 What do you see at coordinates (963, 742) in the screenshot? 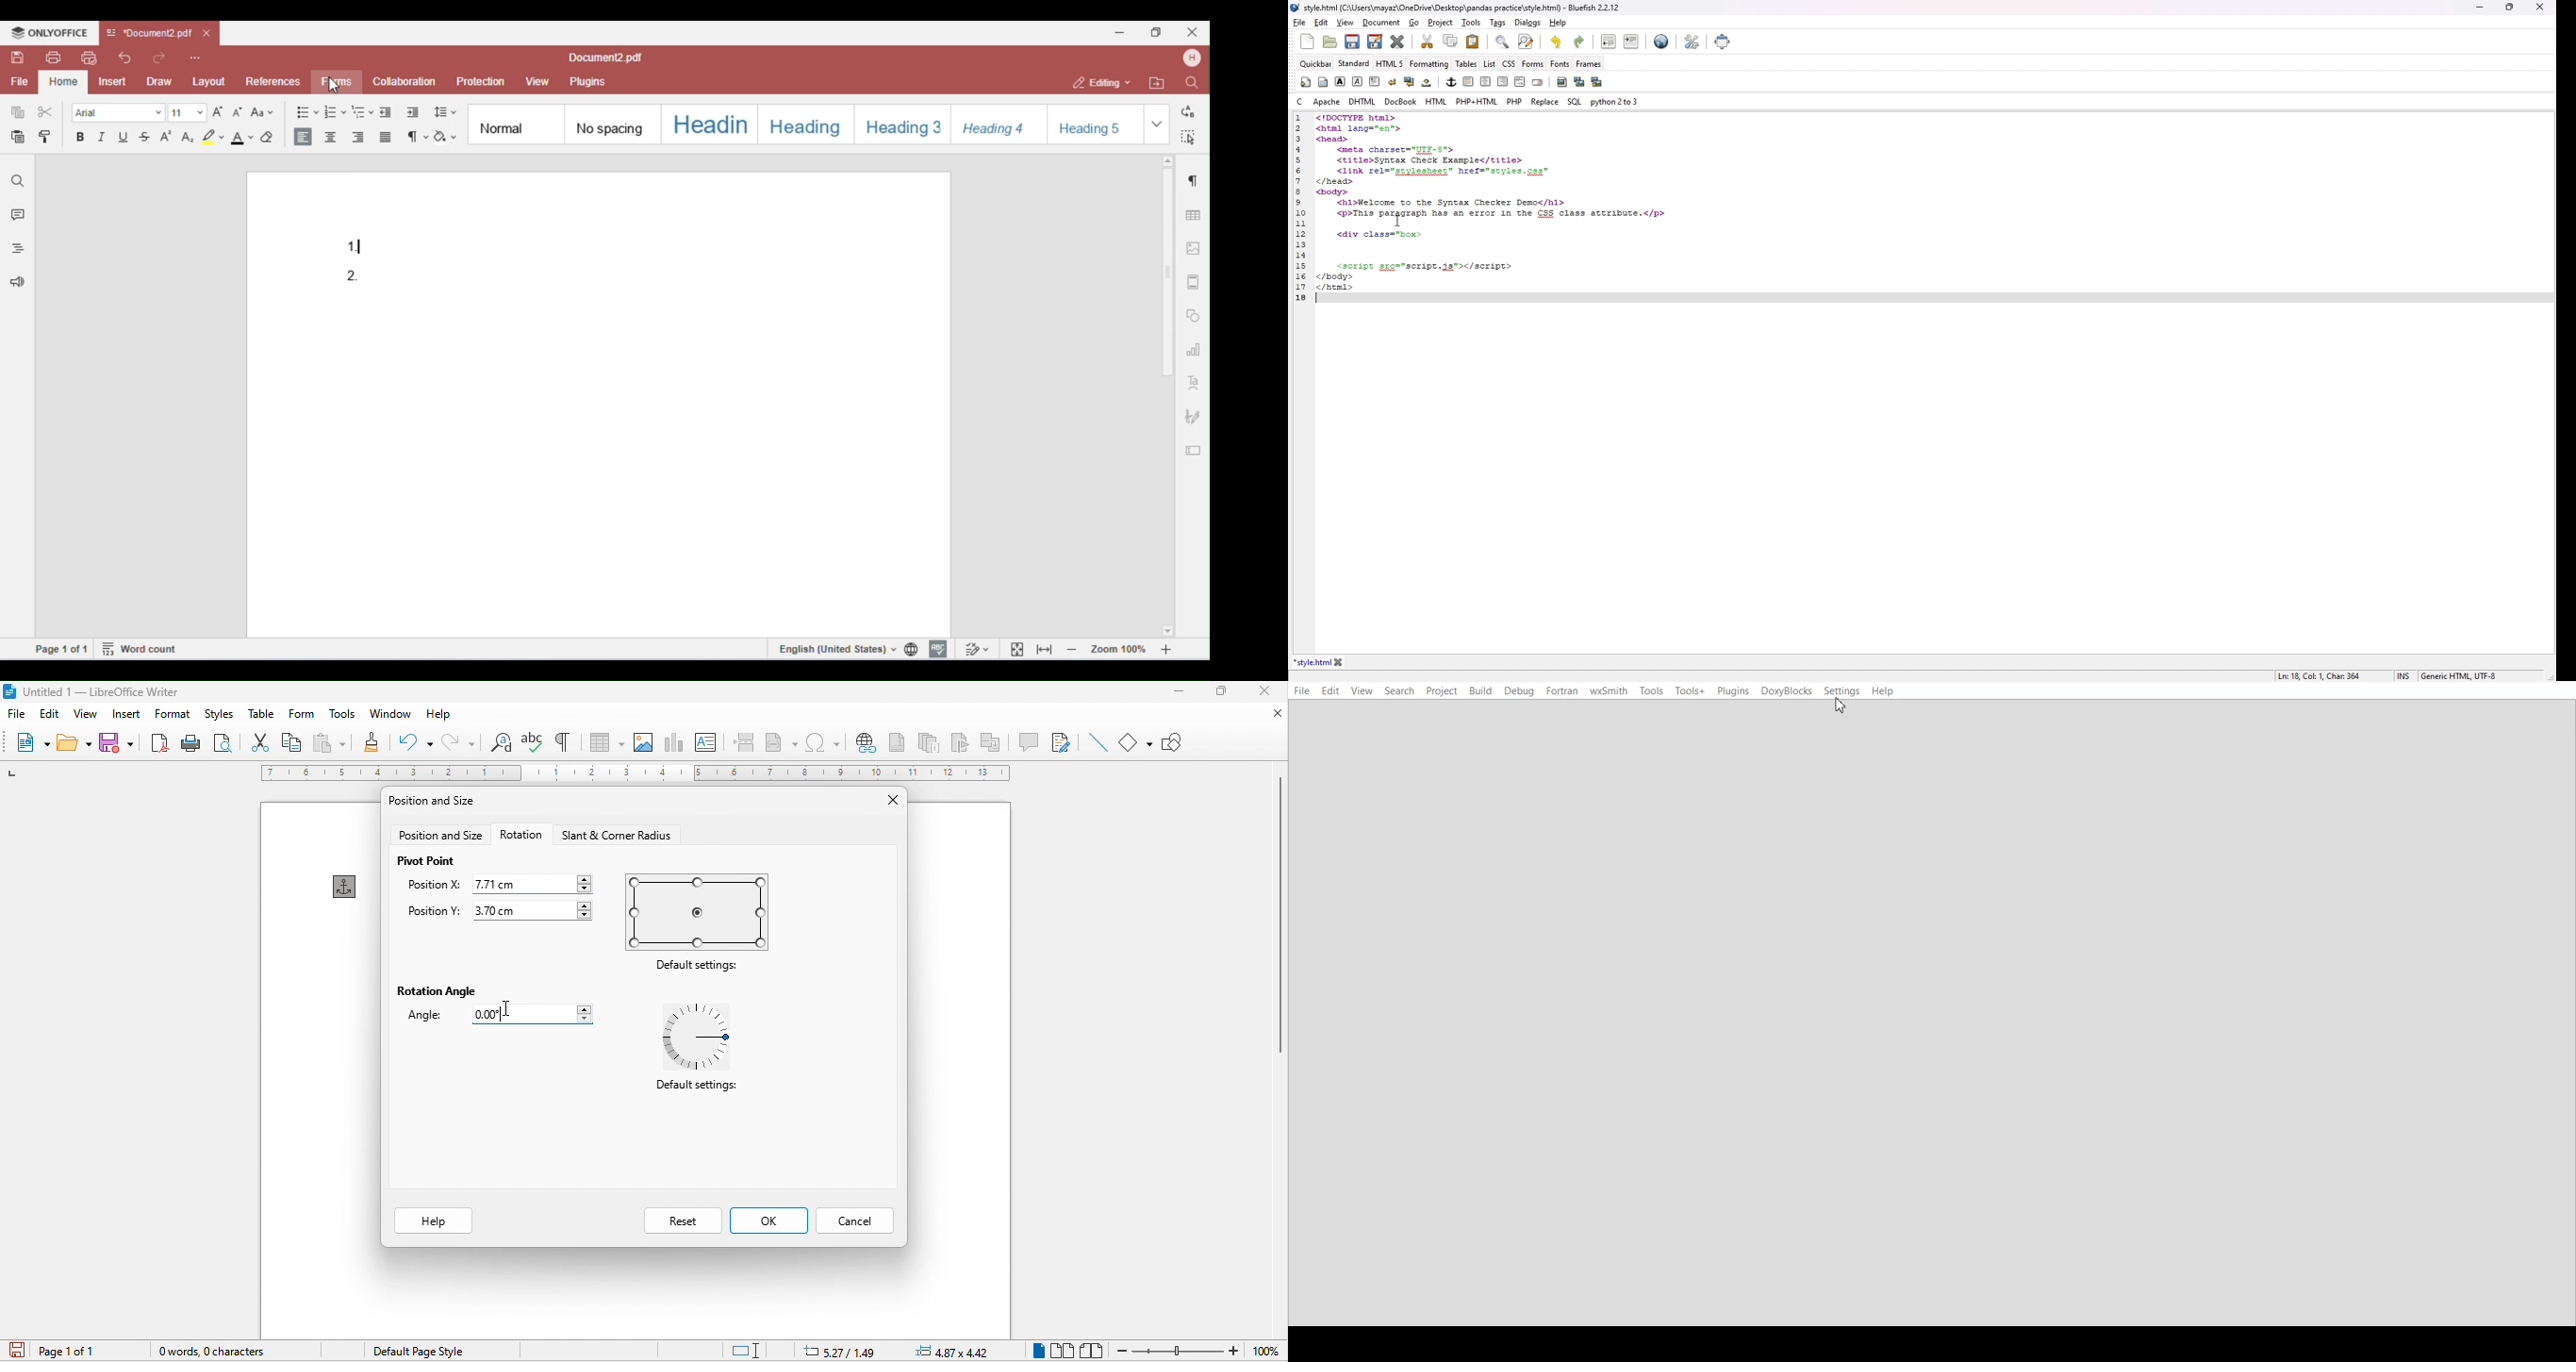
I see `bookmark` at bounding box center [963, 742].